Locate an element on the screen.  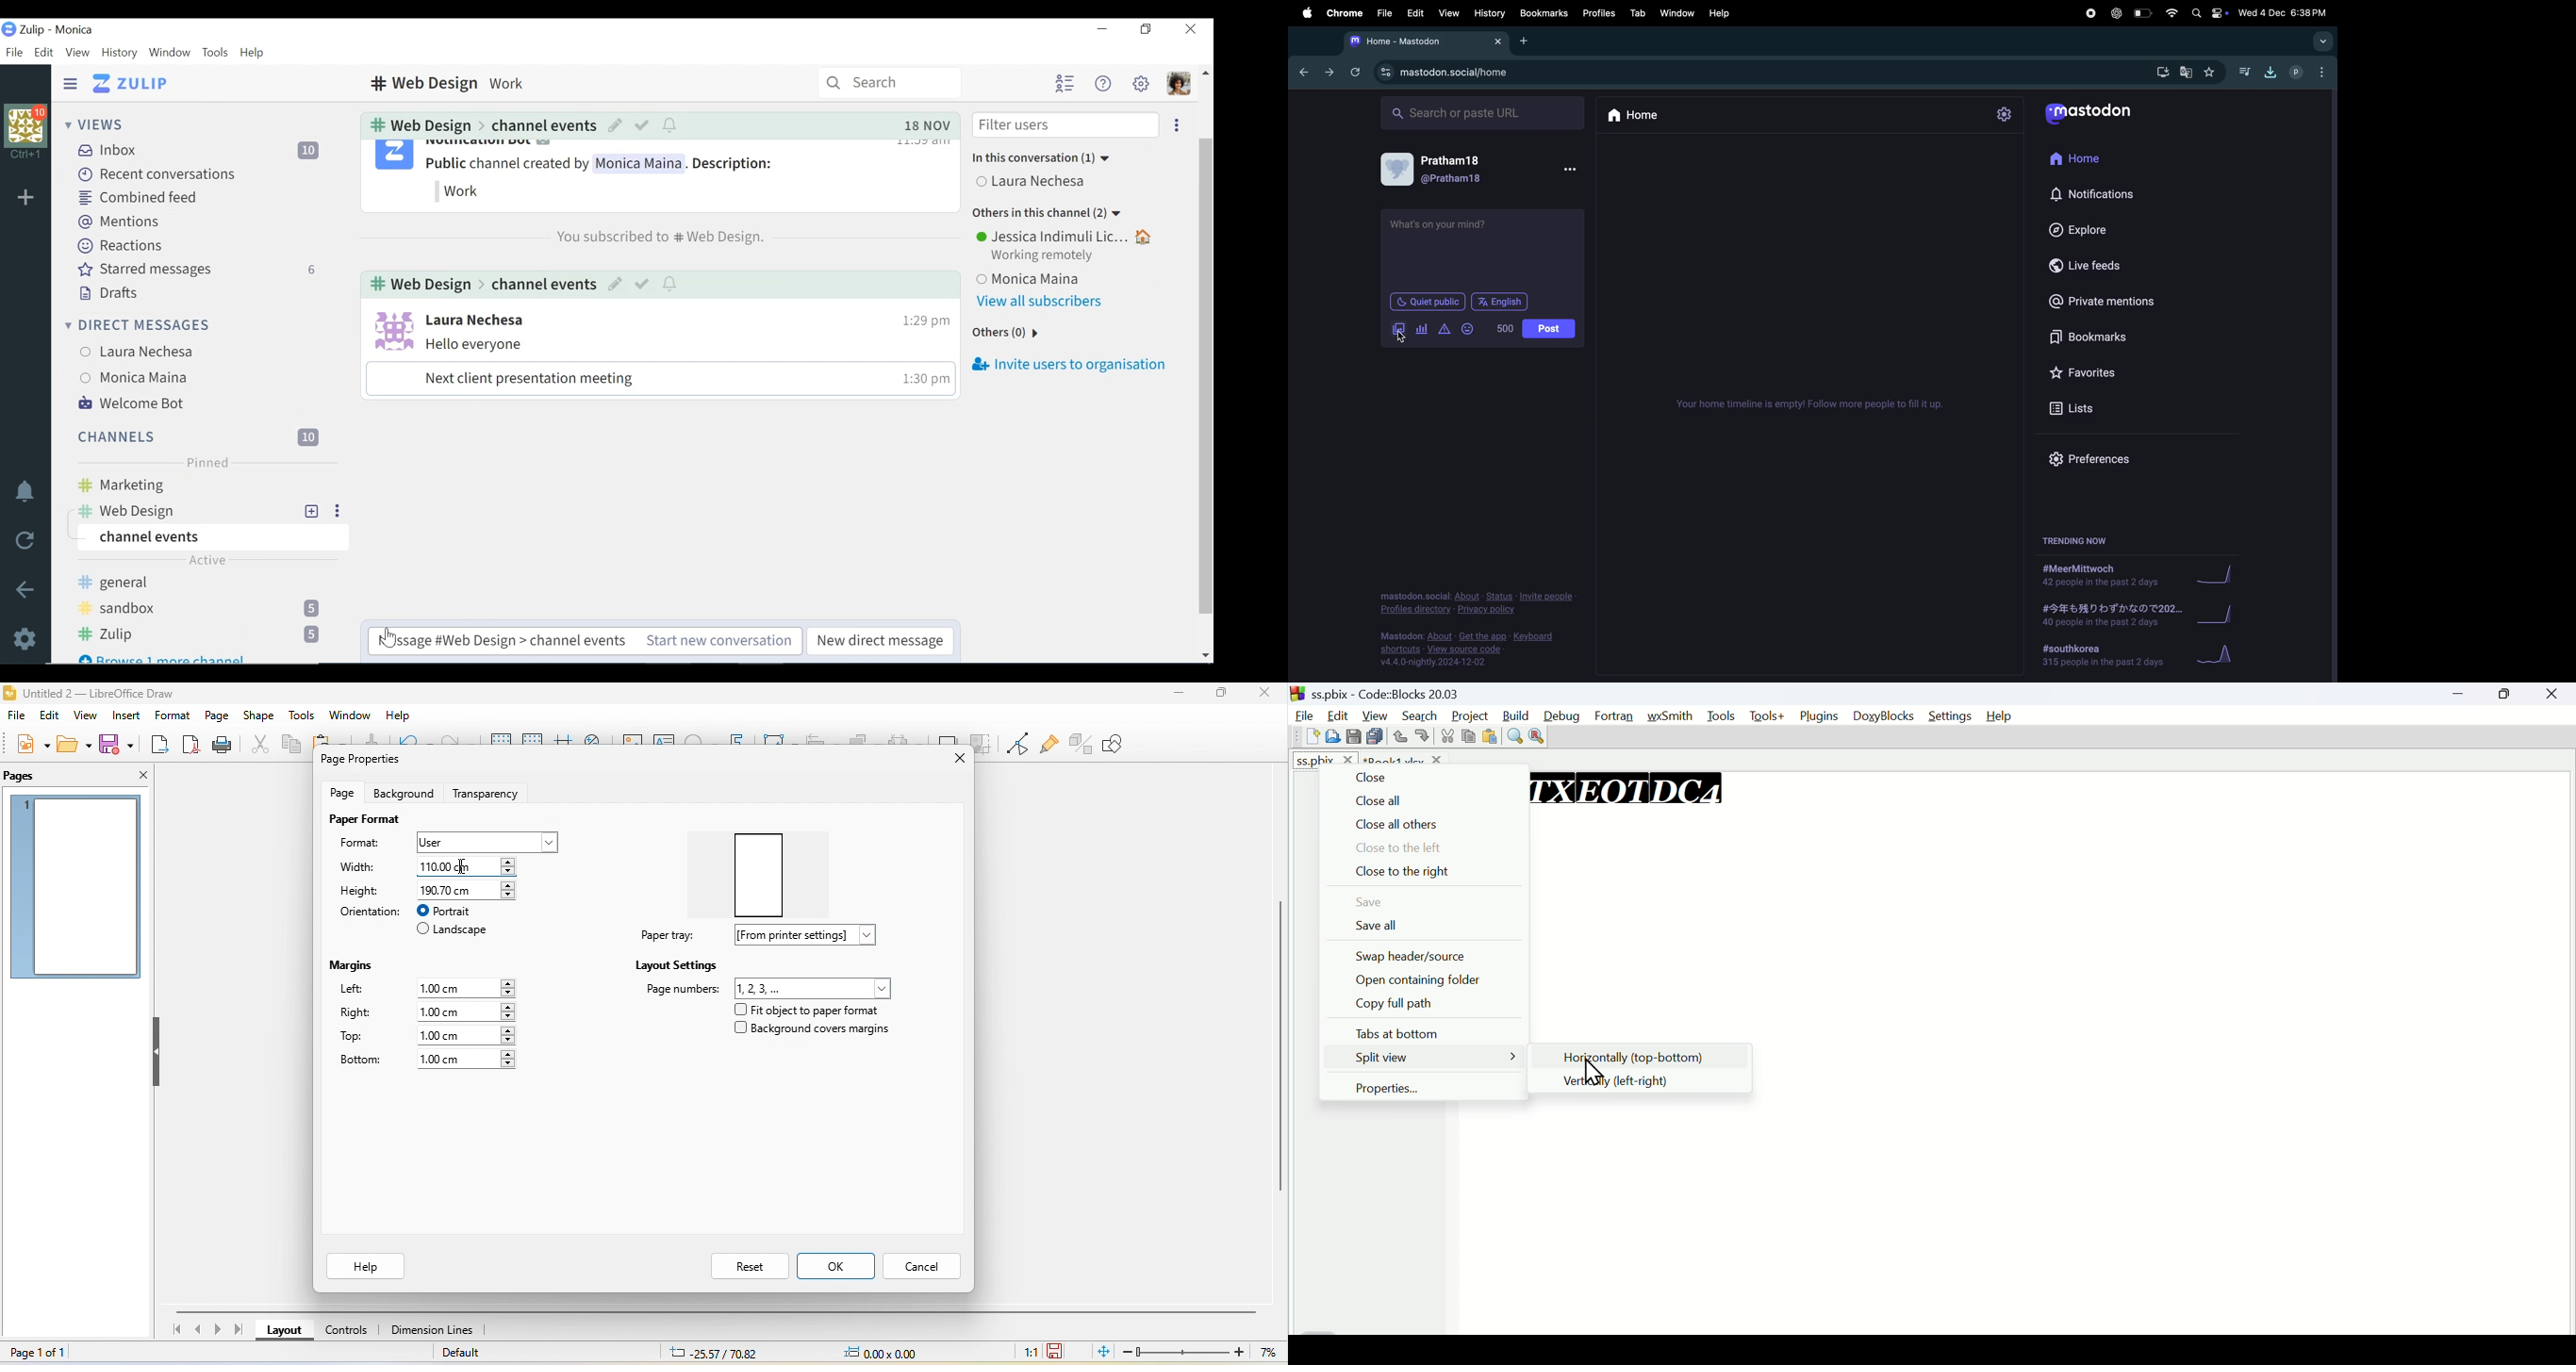
Favourites is located at coordinates (2091, 373).